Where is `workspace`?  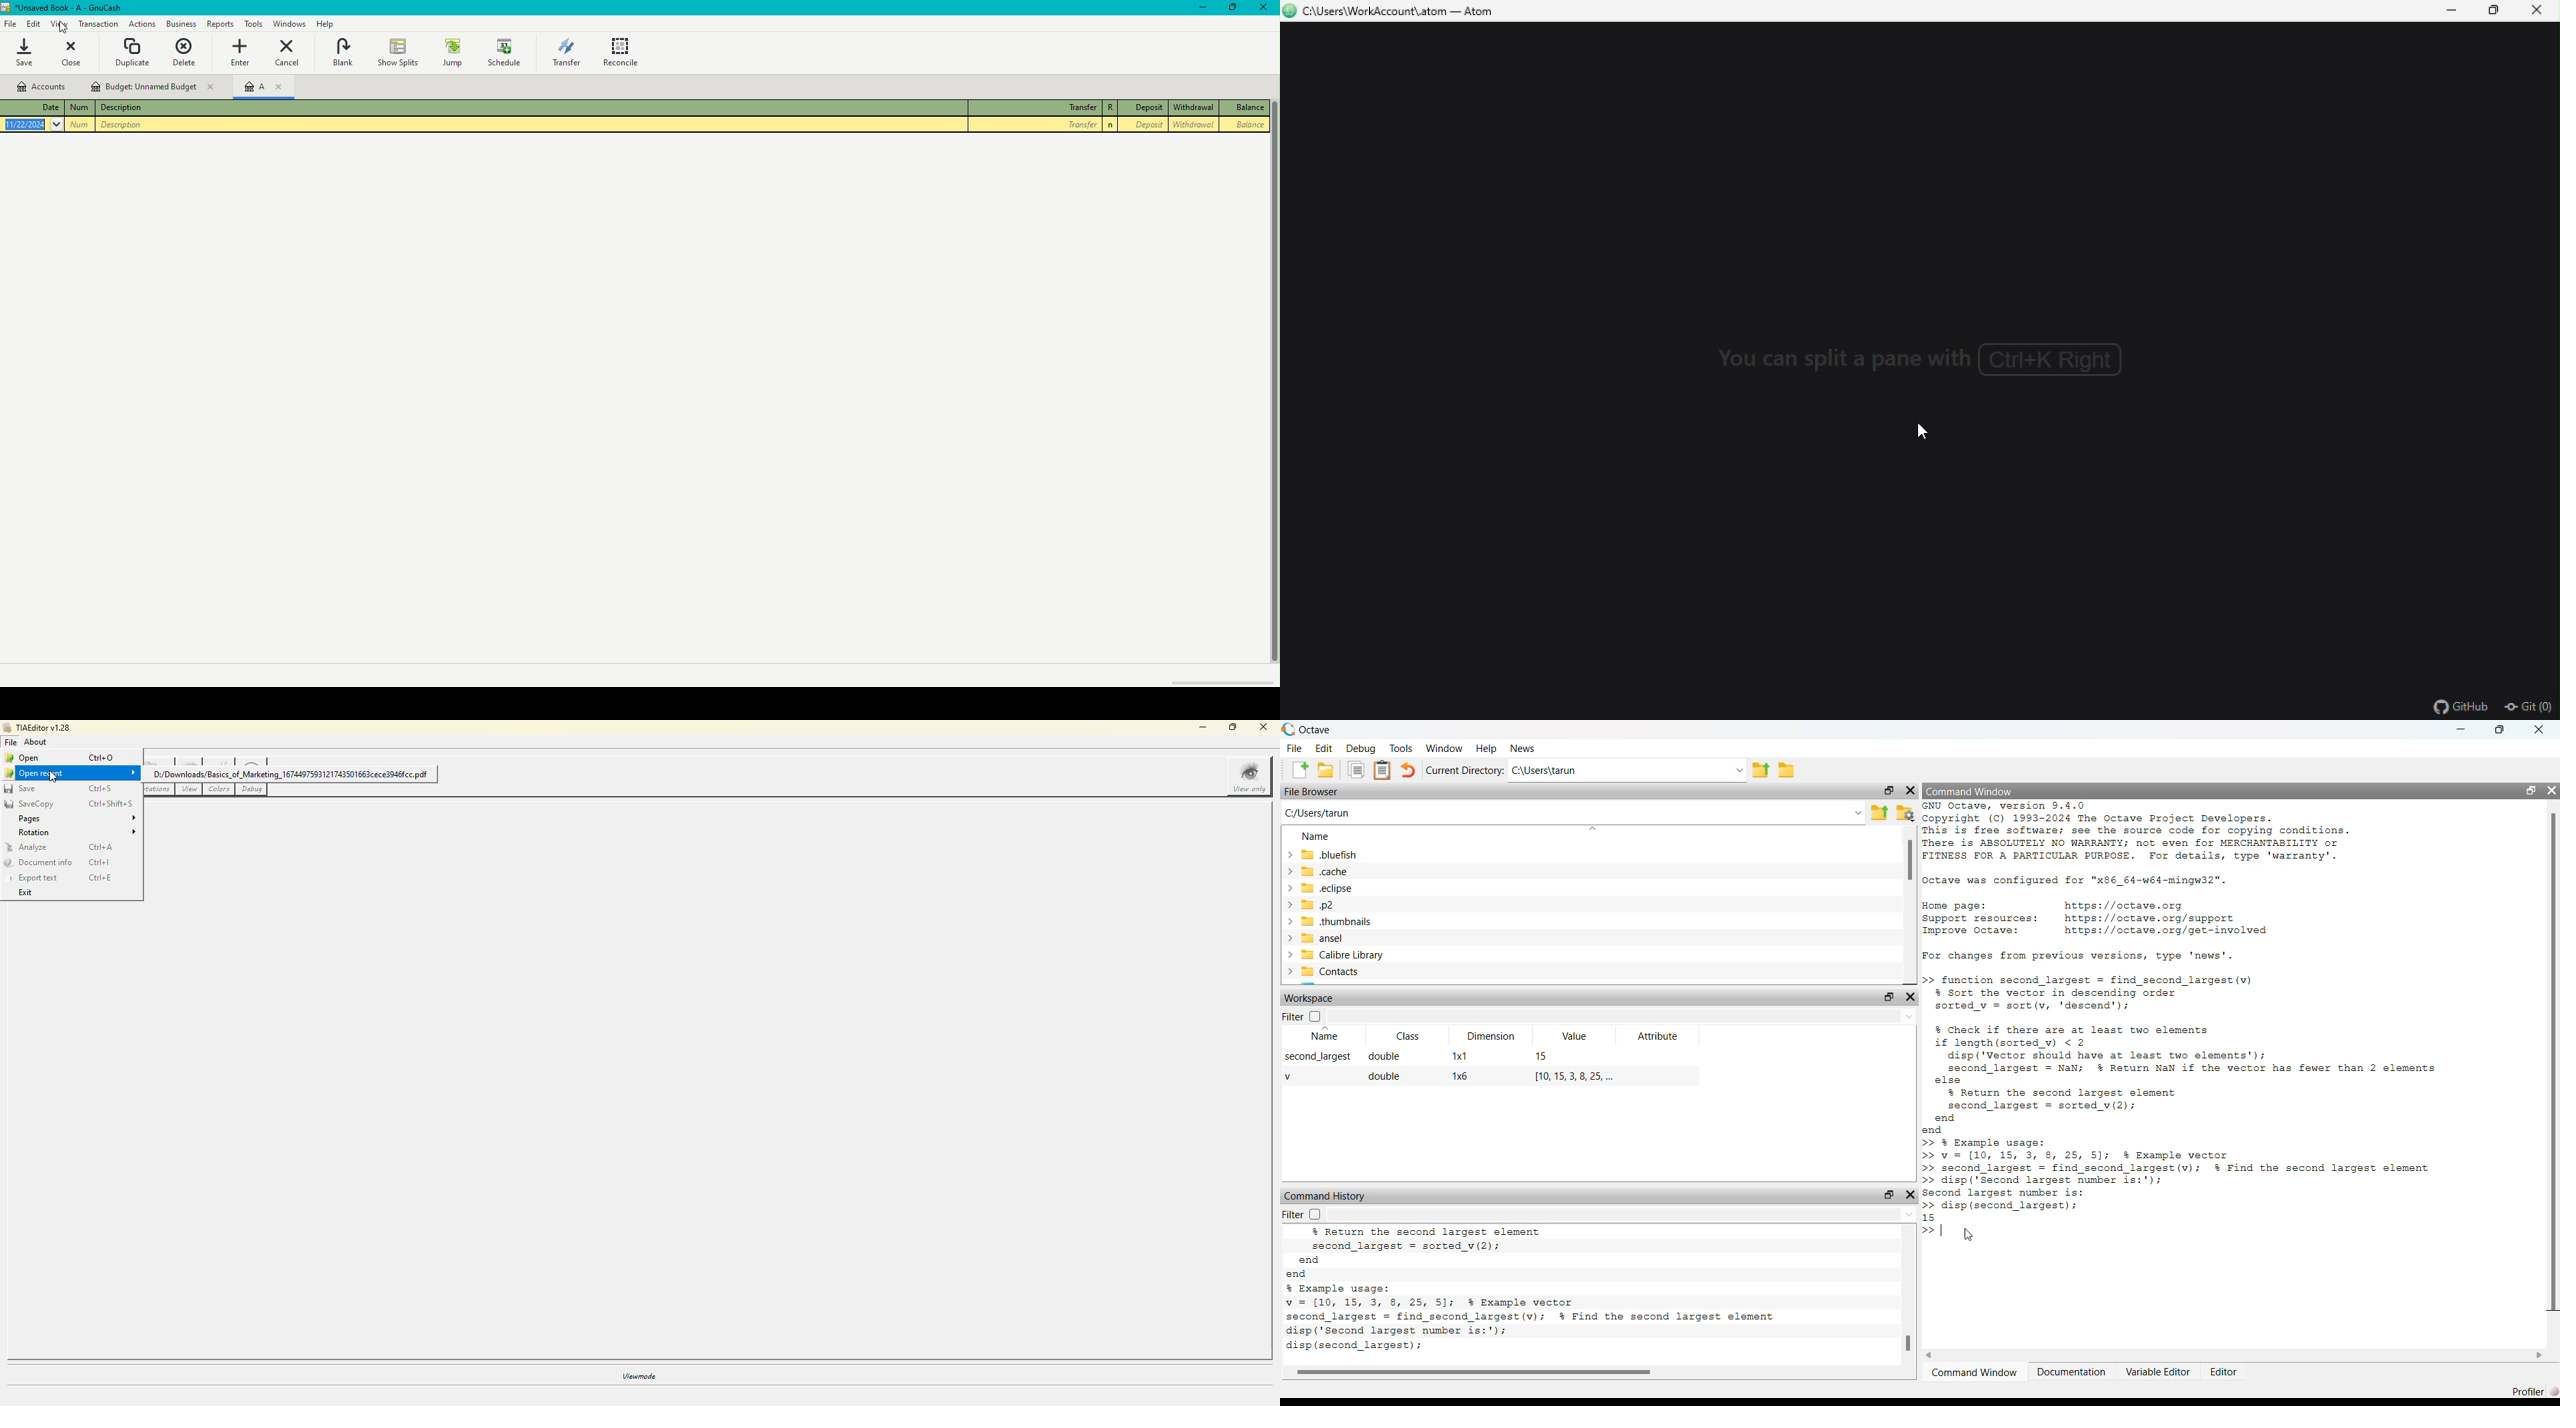
workspace is located at coordinates (1315, 998).